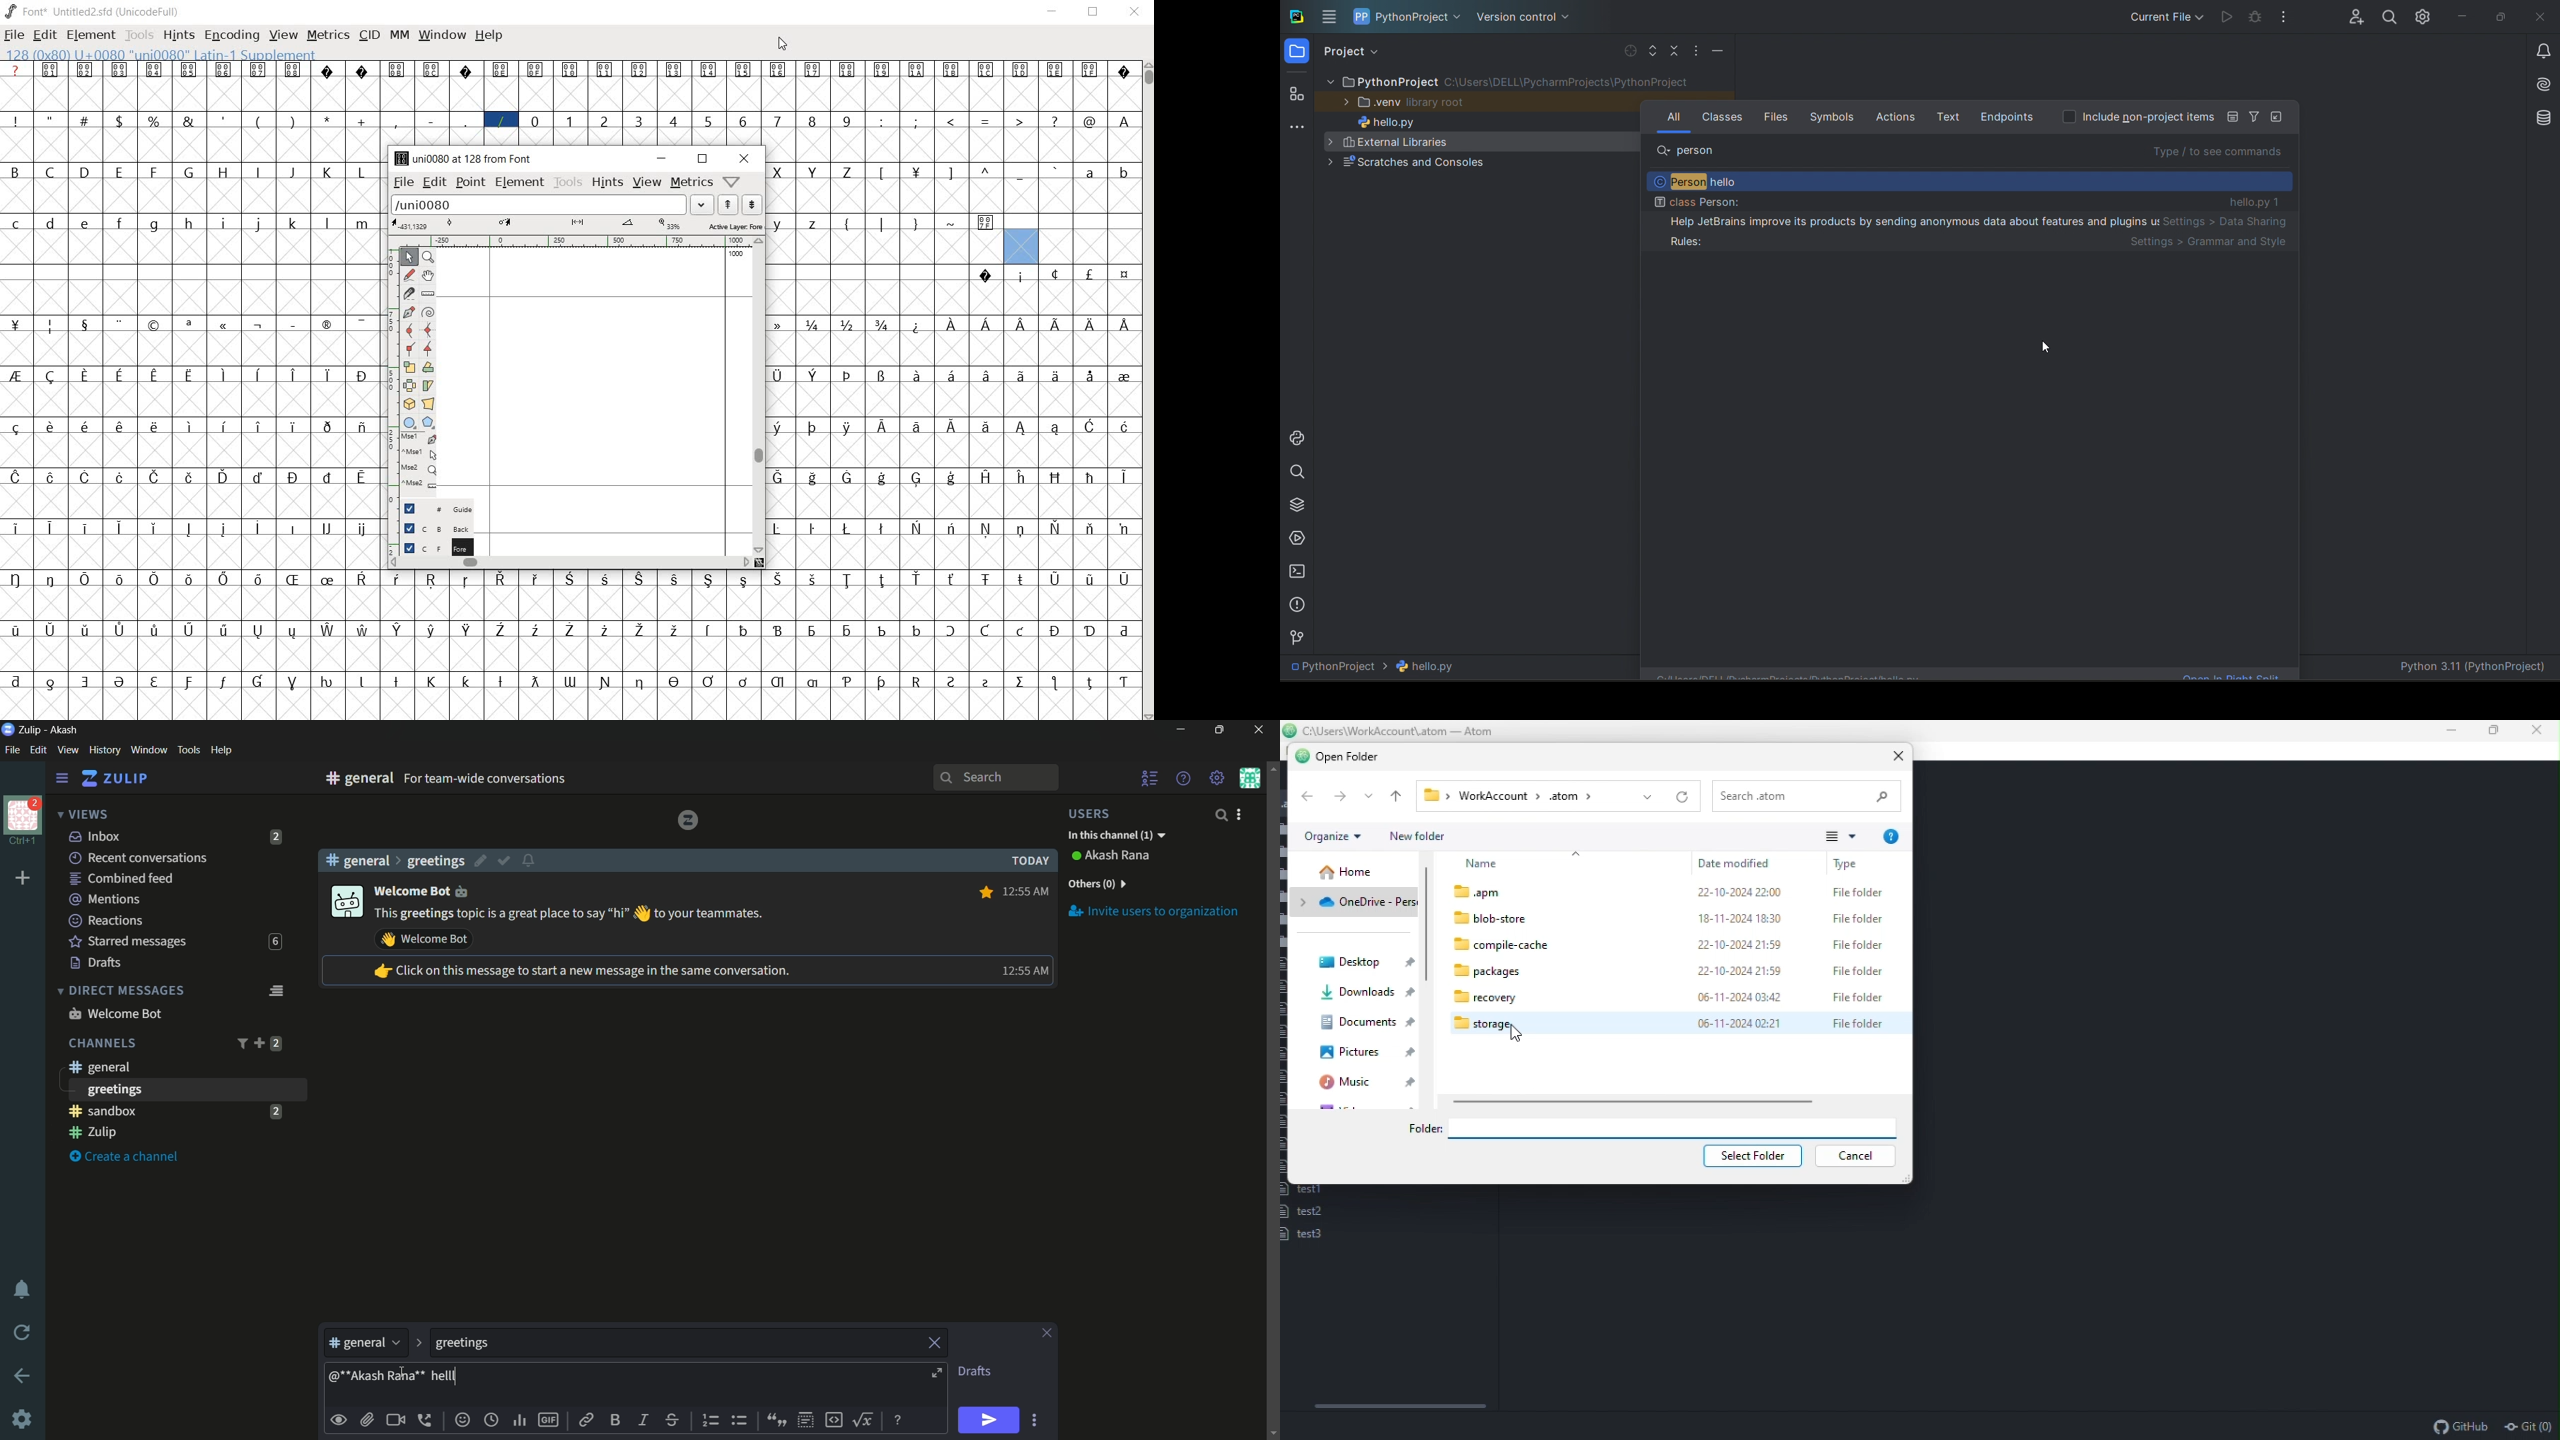  I want to click on Zulip, so click(31, 729).